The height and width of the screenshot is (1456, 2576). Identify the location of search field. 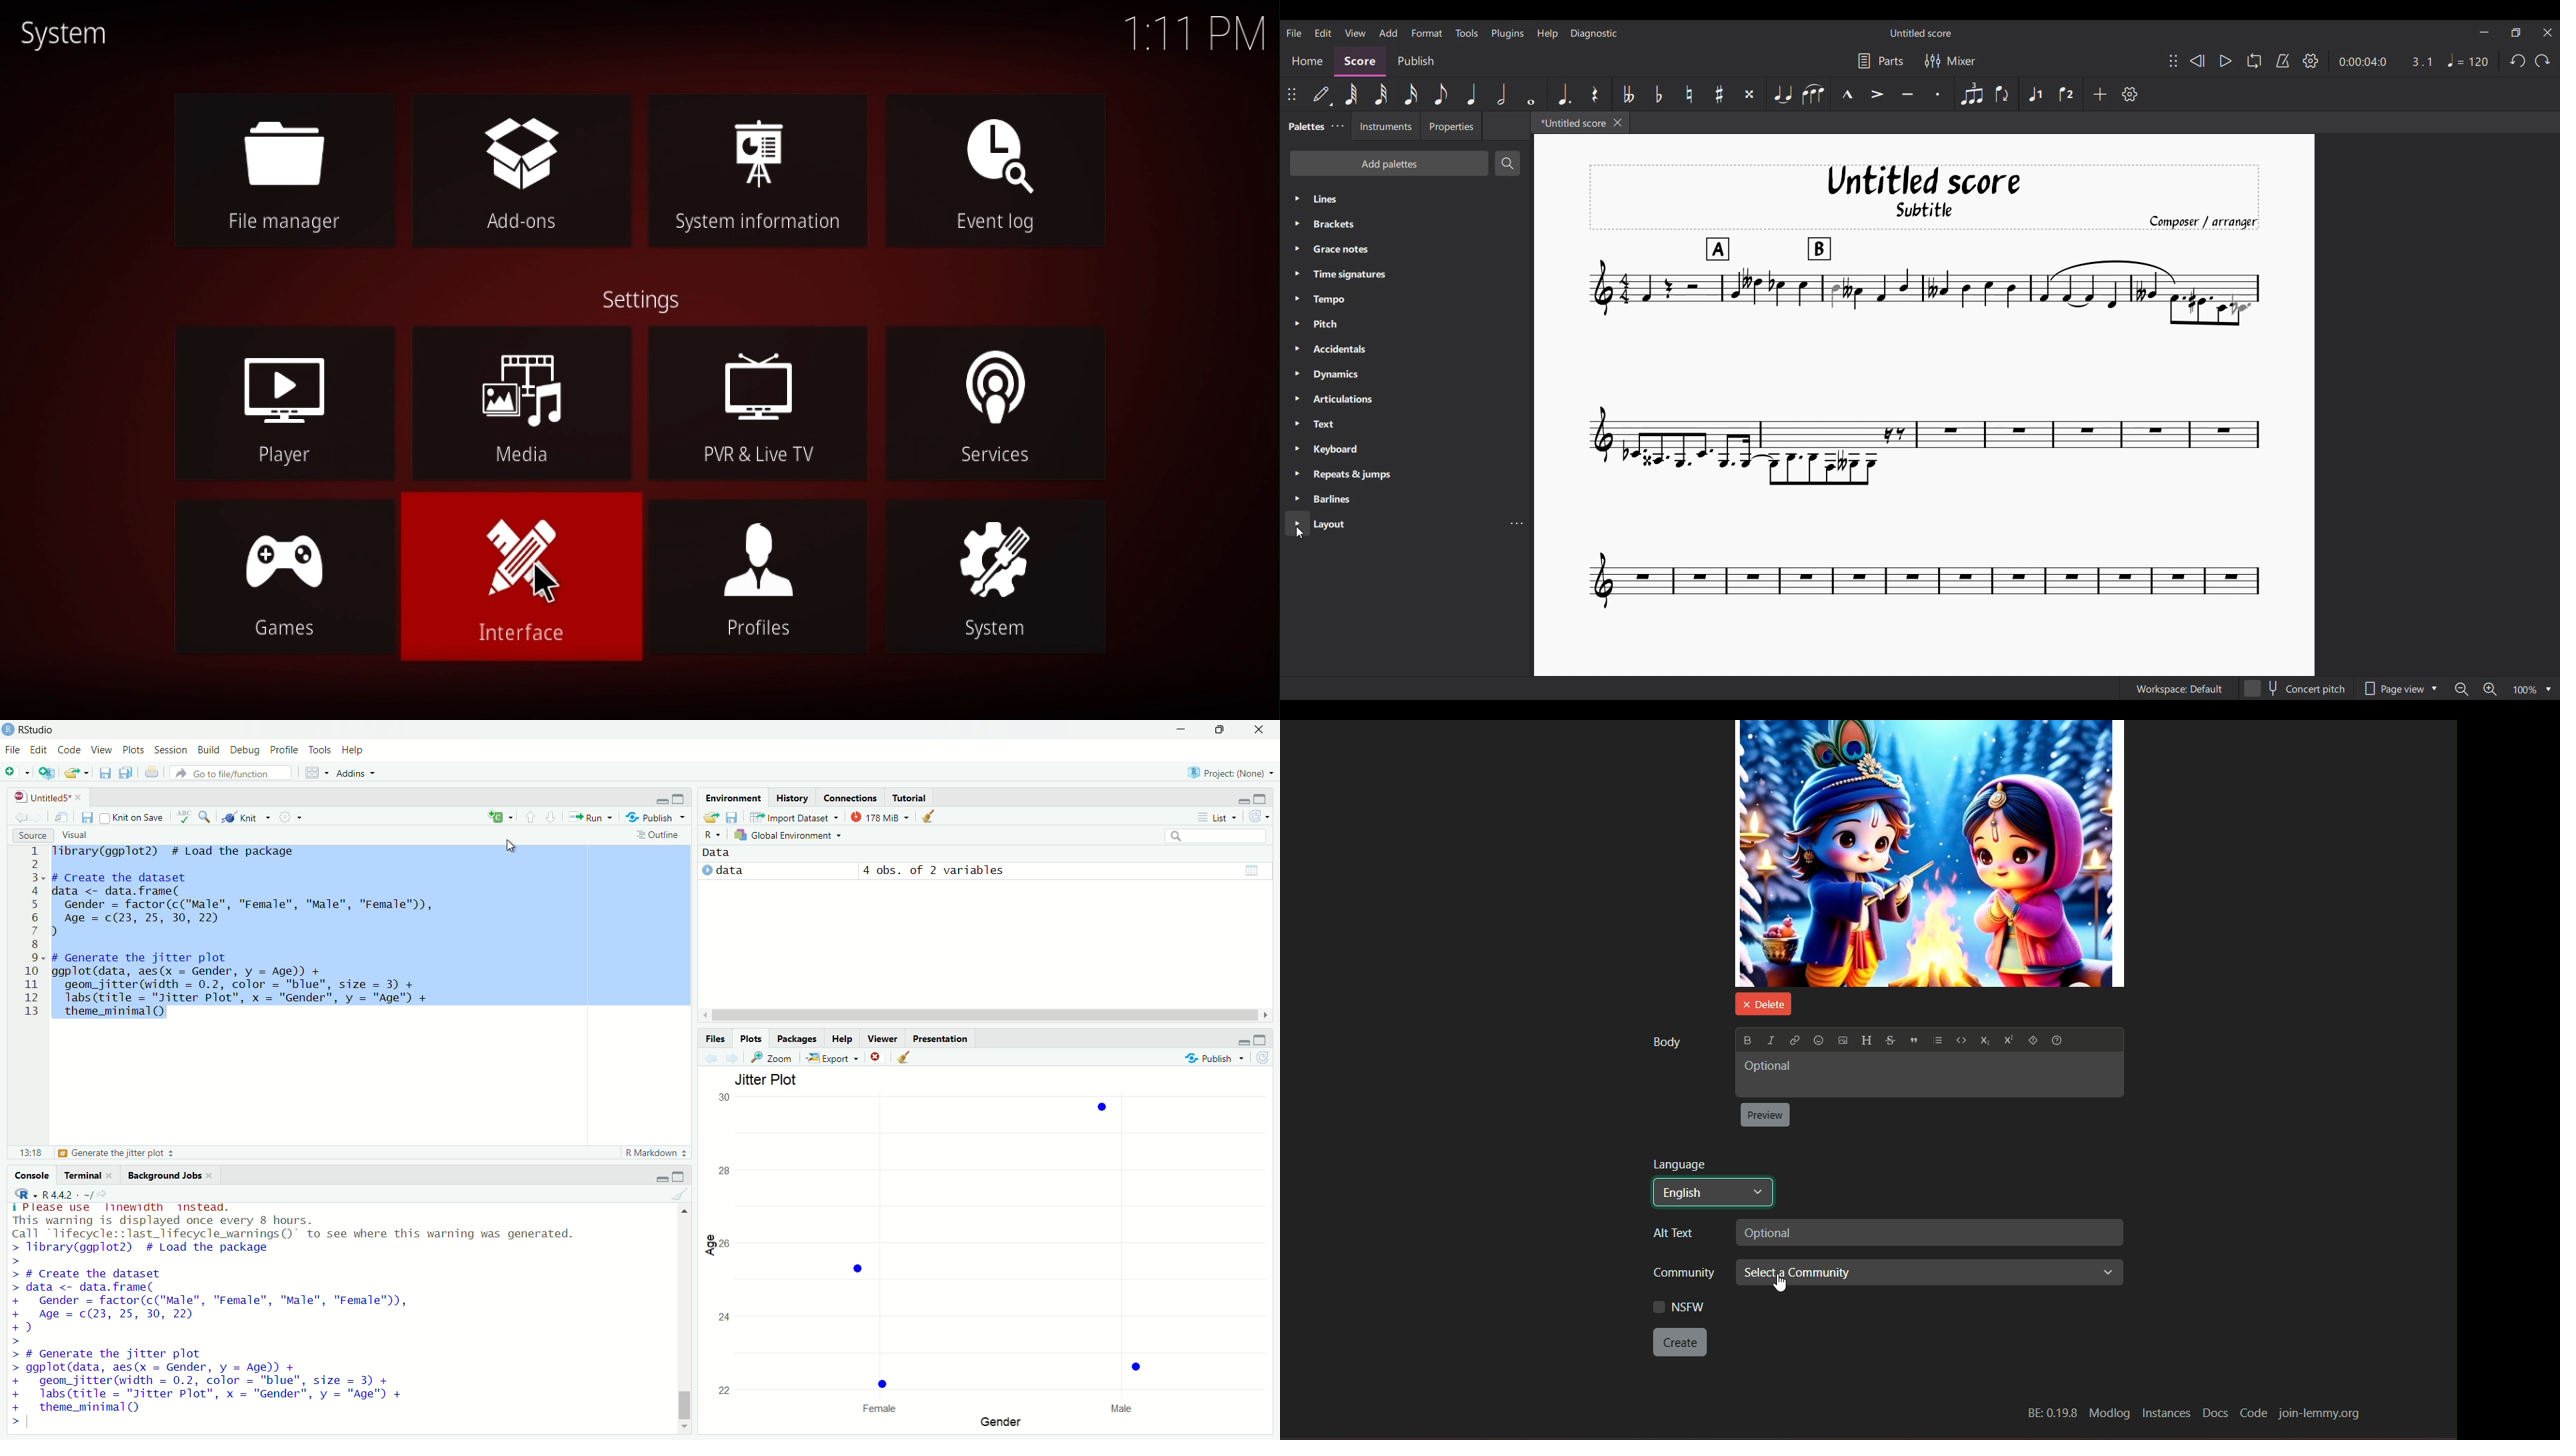
(1220, 837).